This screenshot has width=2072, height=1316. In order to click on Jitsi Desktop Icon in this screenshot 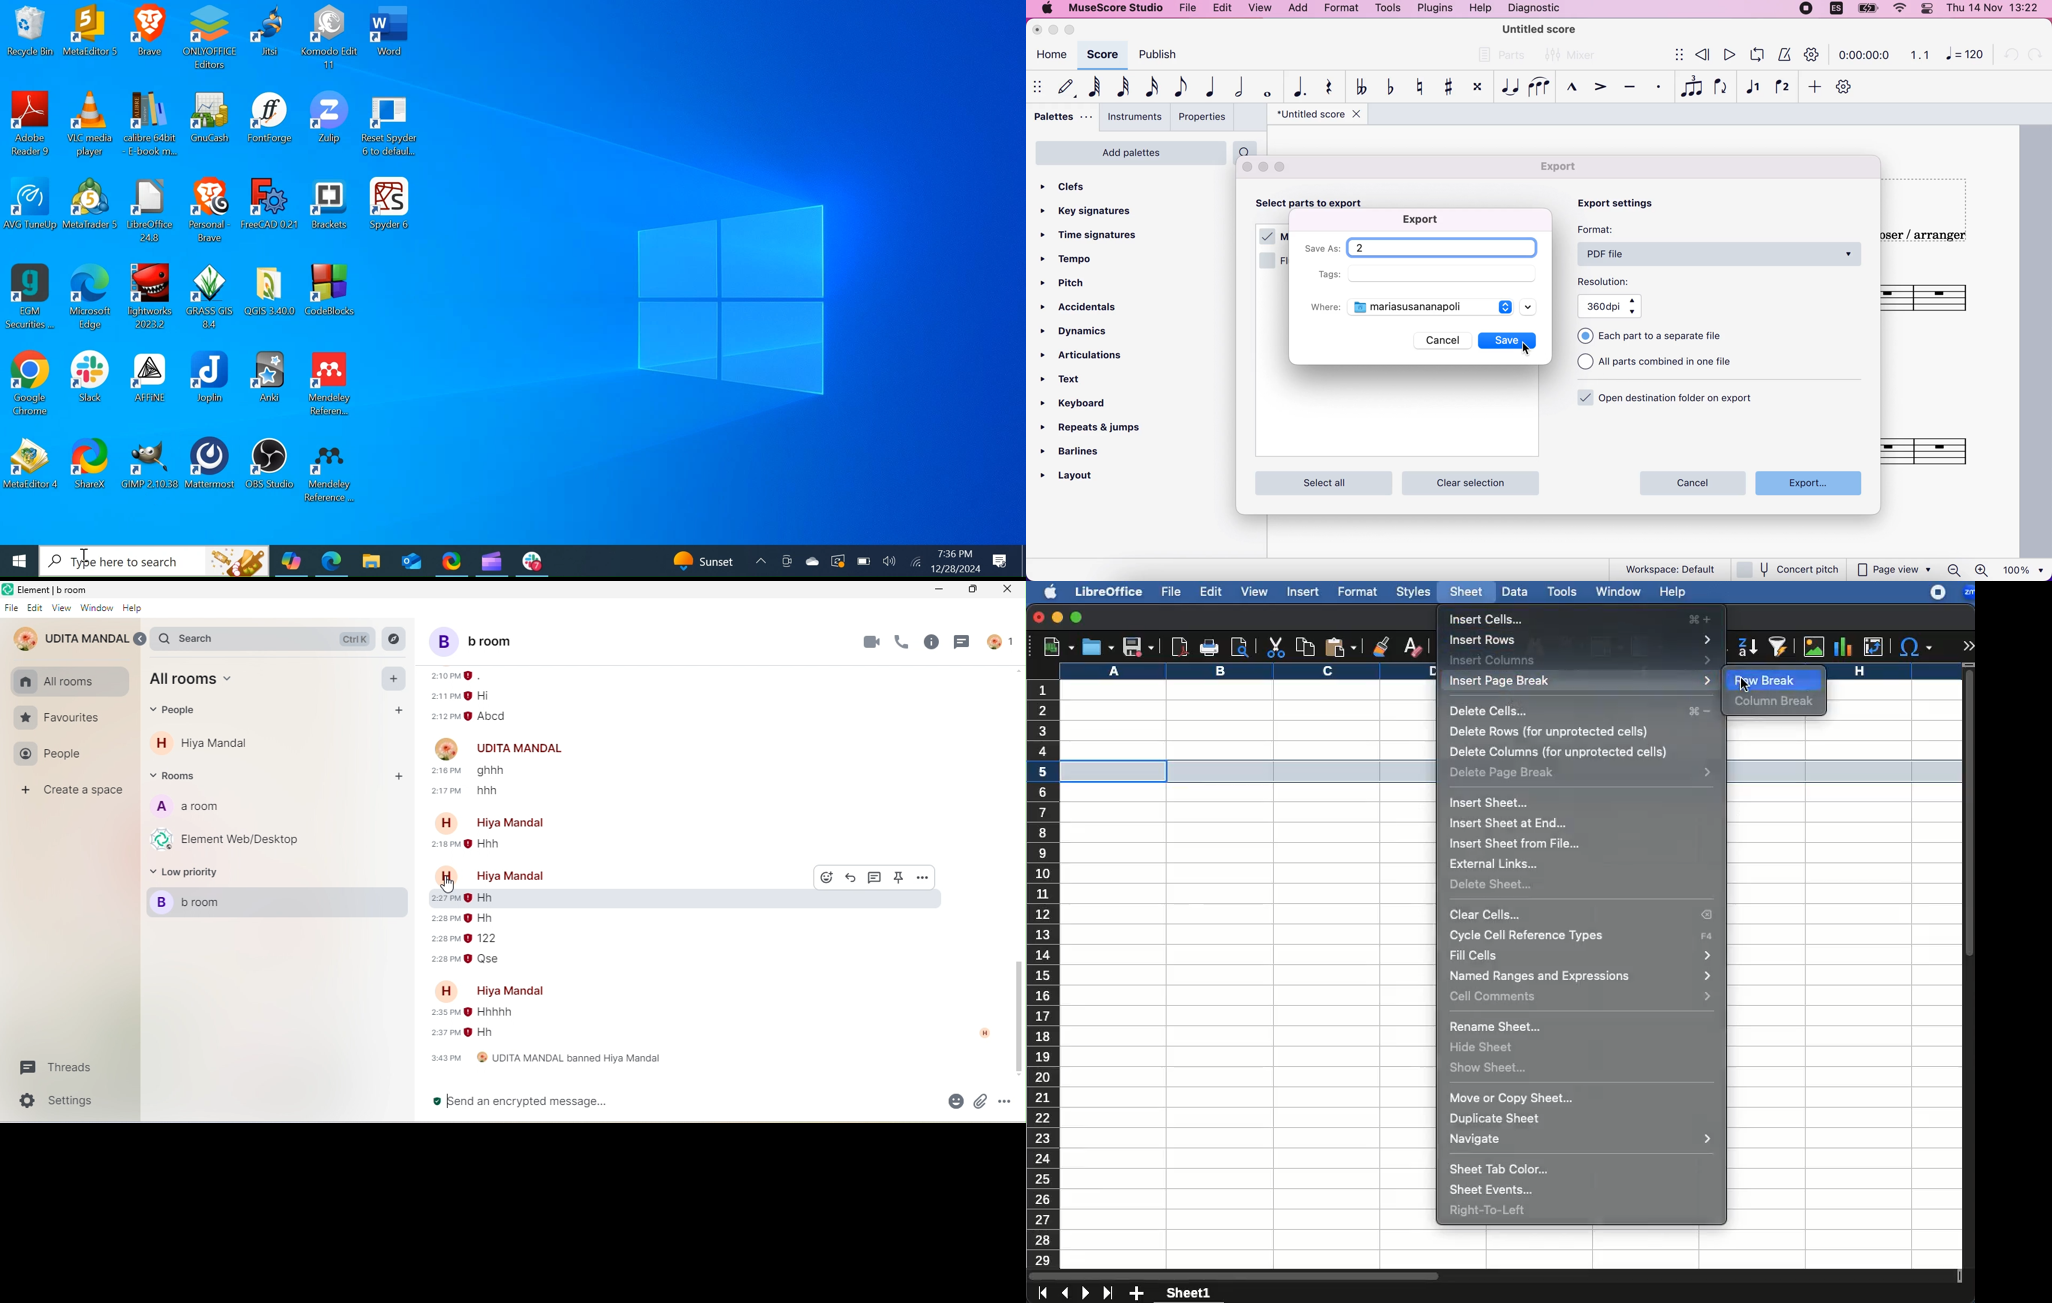, I will do `click(270, 38)`.